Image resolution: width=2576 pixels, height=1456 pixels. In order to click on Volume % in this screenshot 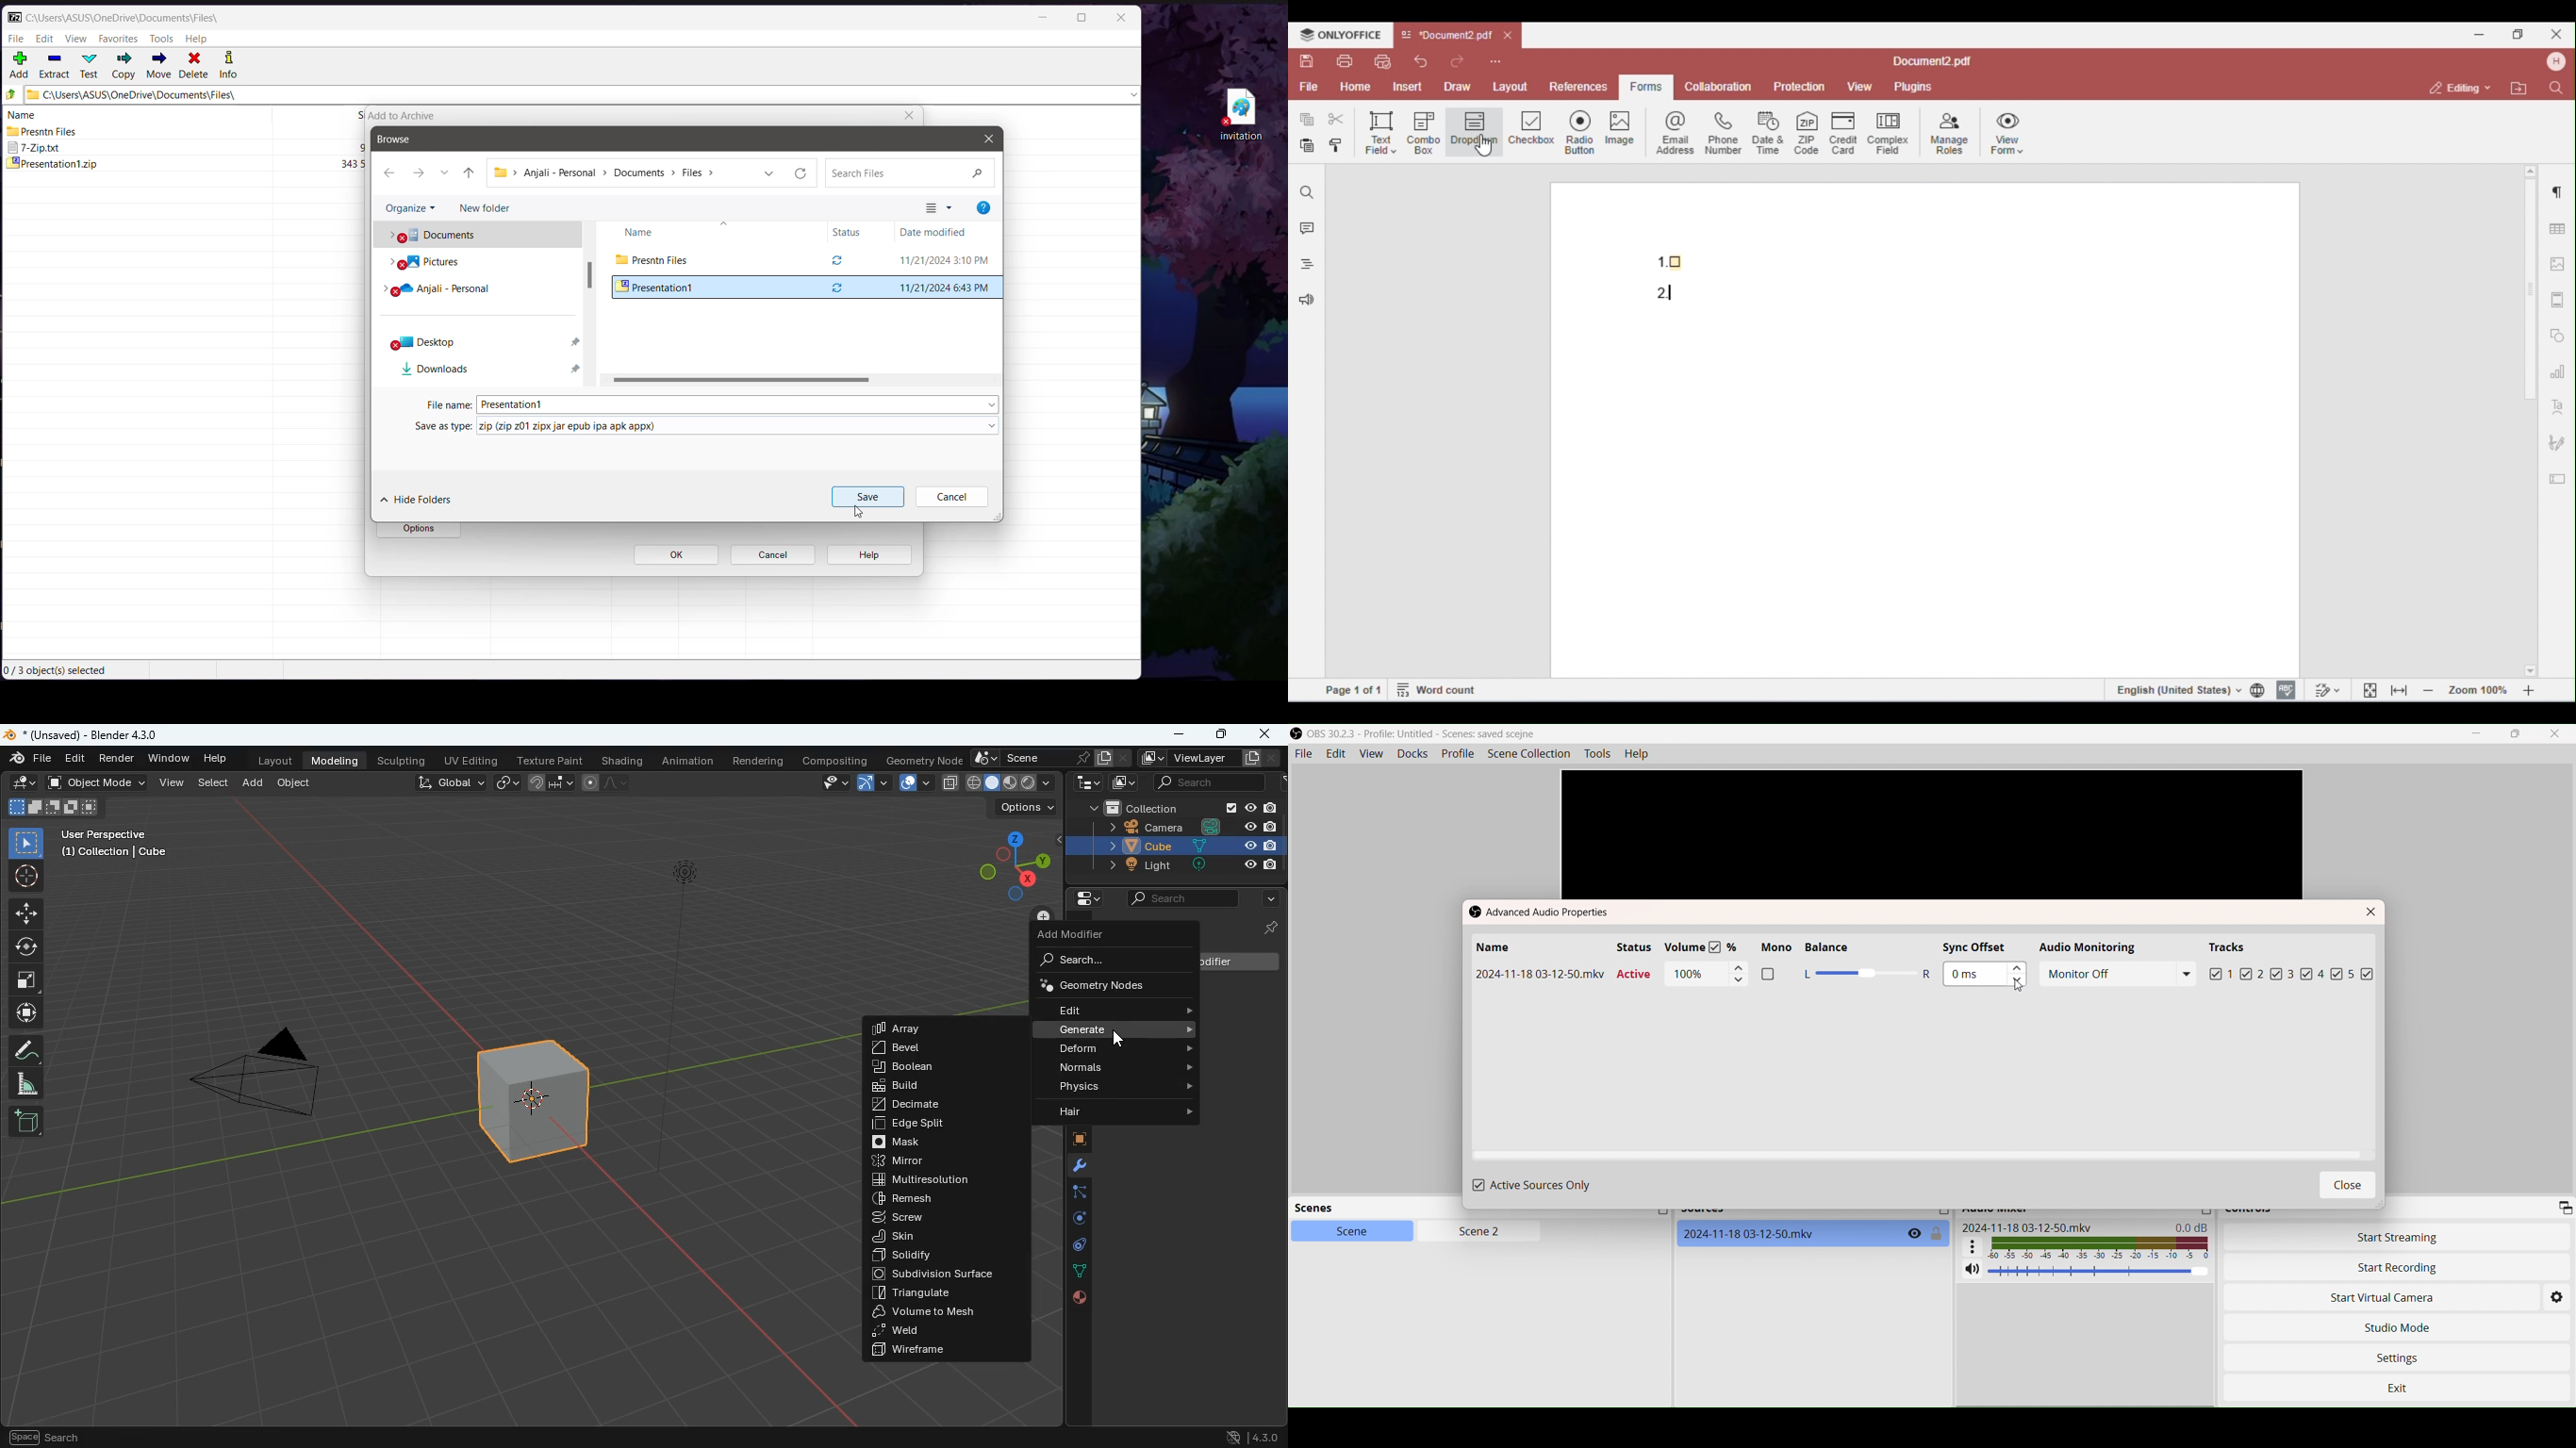, I will do `click(1705, 947)`.